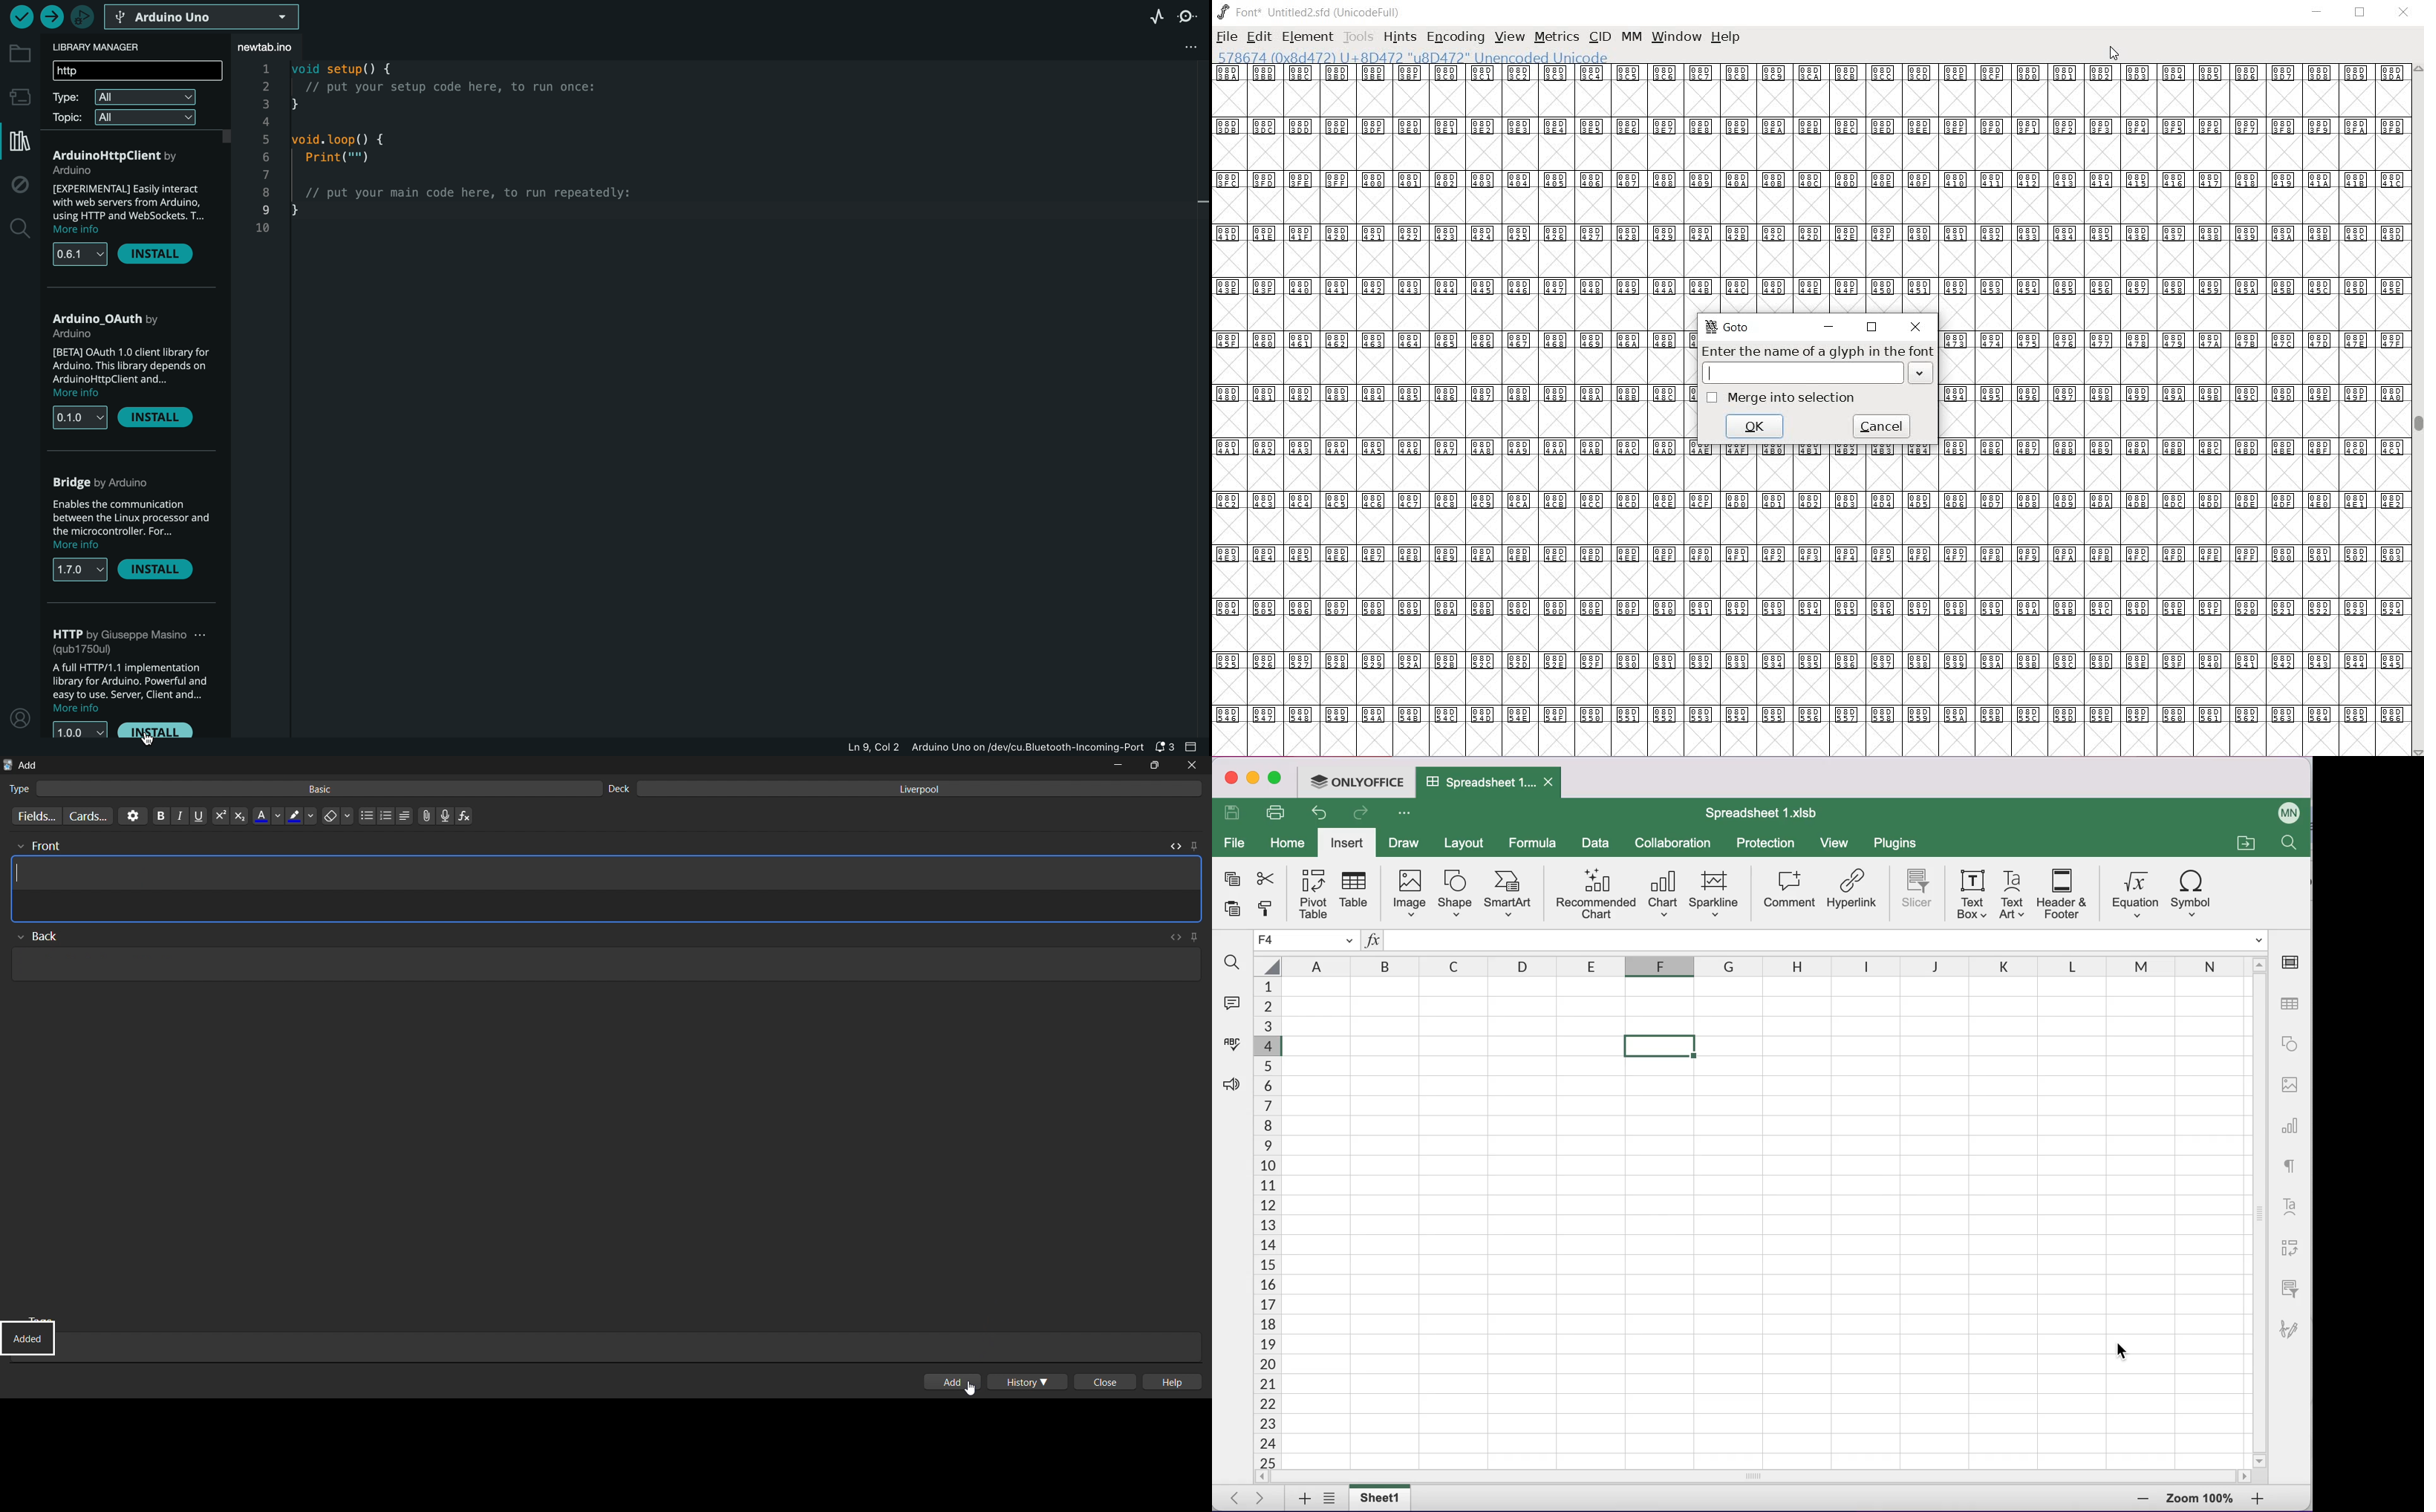  Describe the element at coordinates (2060, 894) in the screenshot. I see `header and footer` at that location.